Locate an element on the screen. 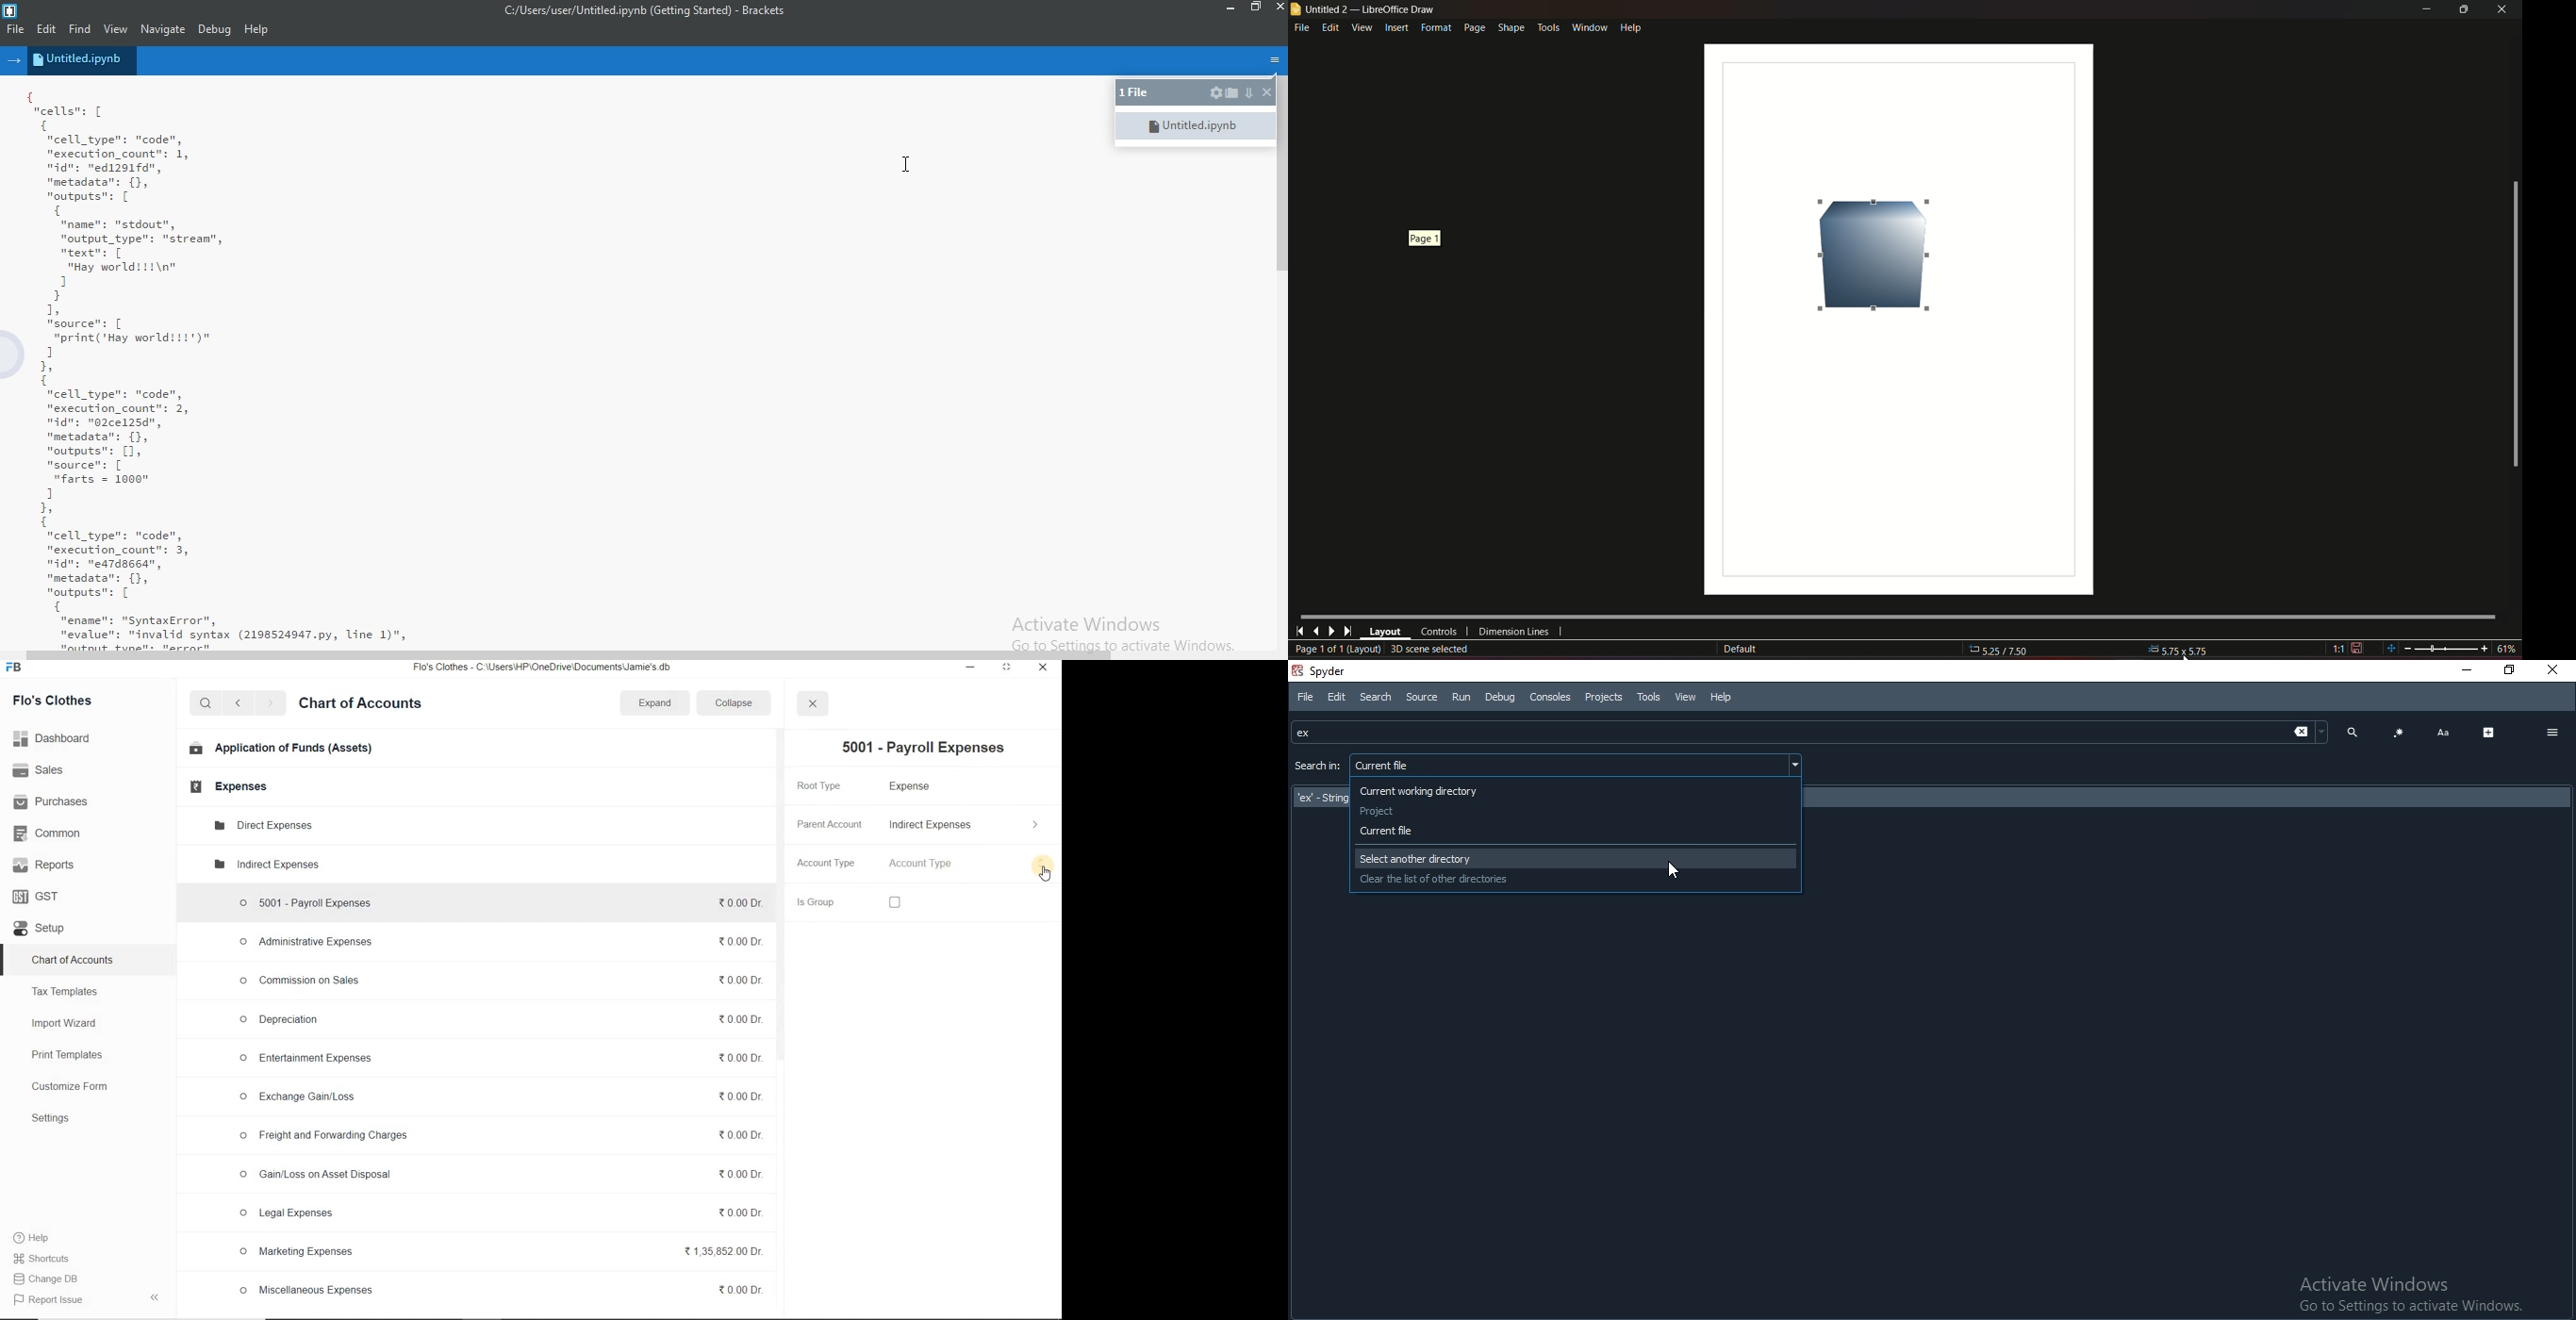 This screenshot has height=1344, width=2576. © Administrative Expenses %0.00Dr. is located at coordinates (496, 943).